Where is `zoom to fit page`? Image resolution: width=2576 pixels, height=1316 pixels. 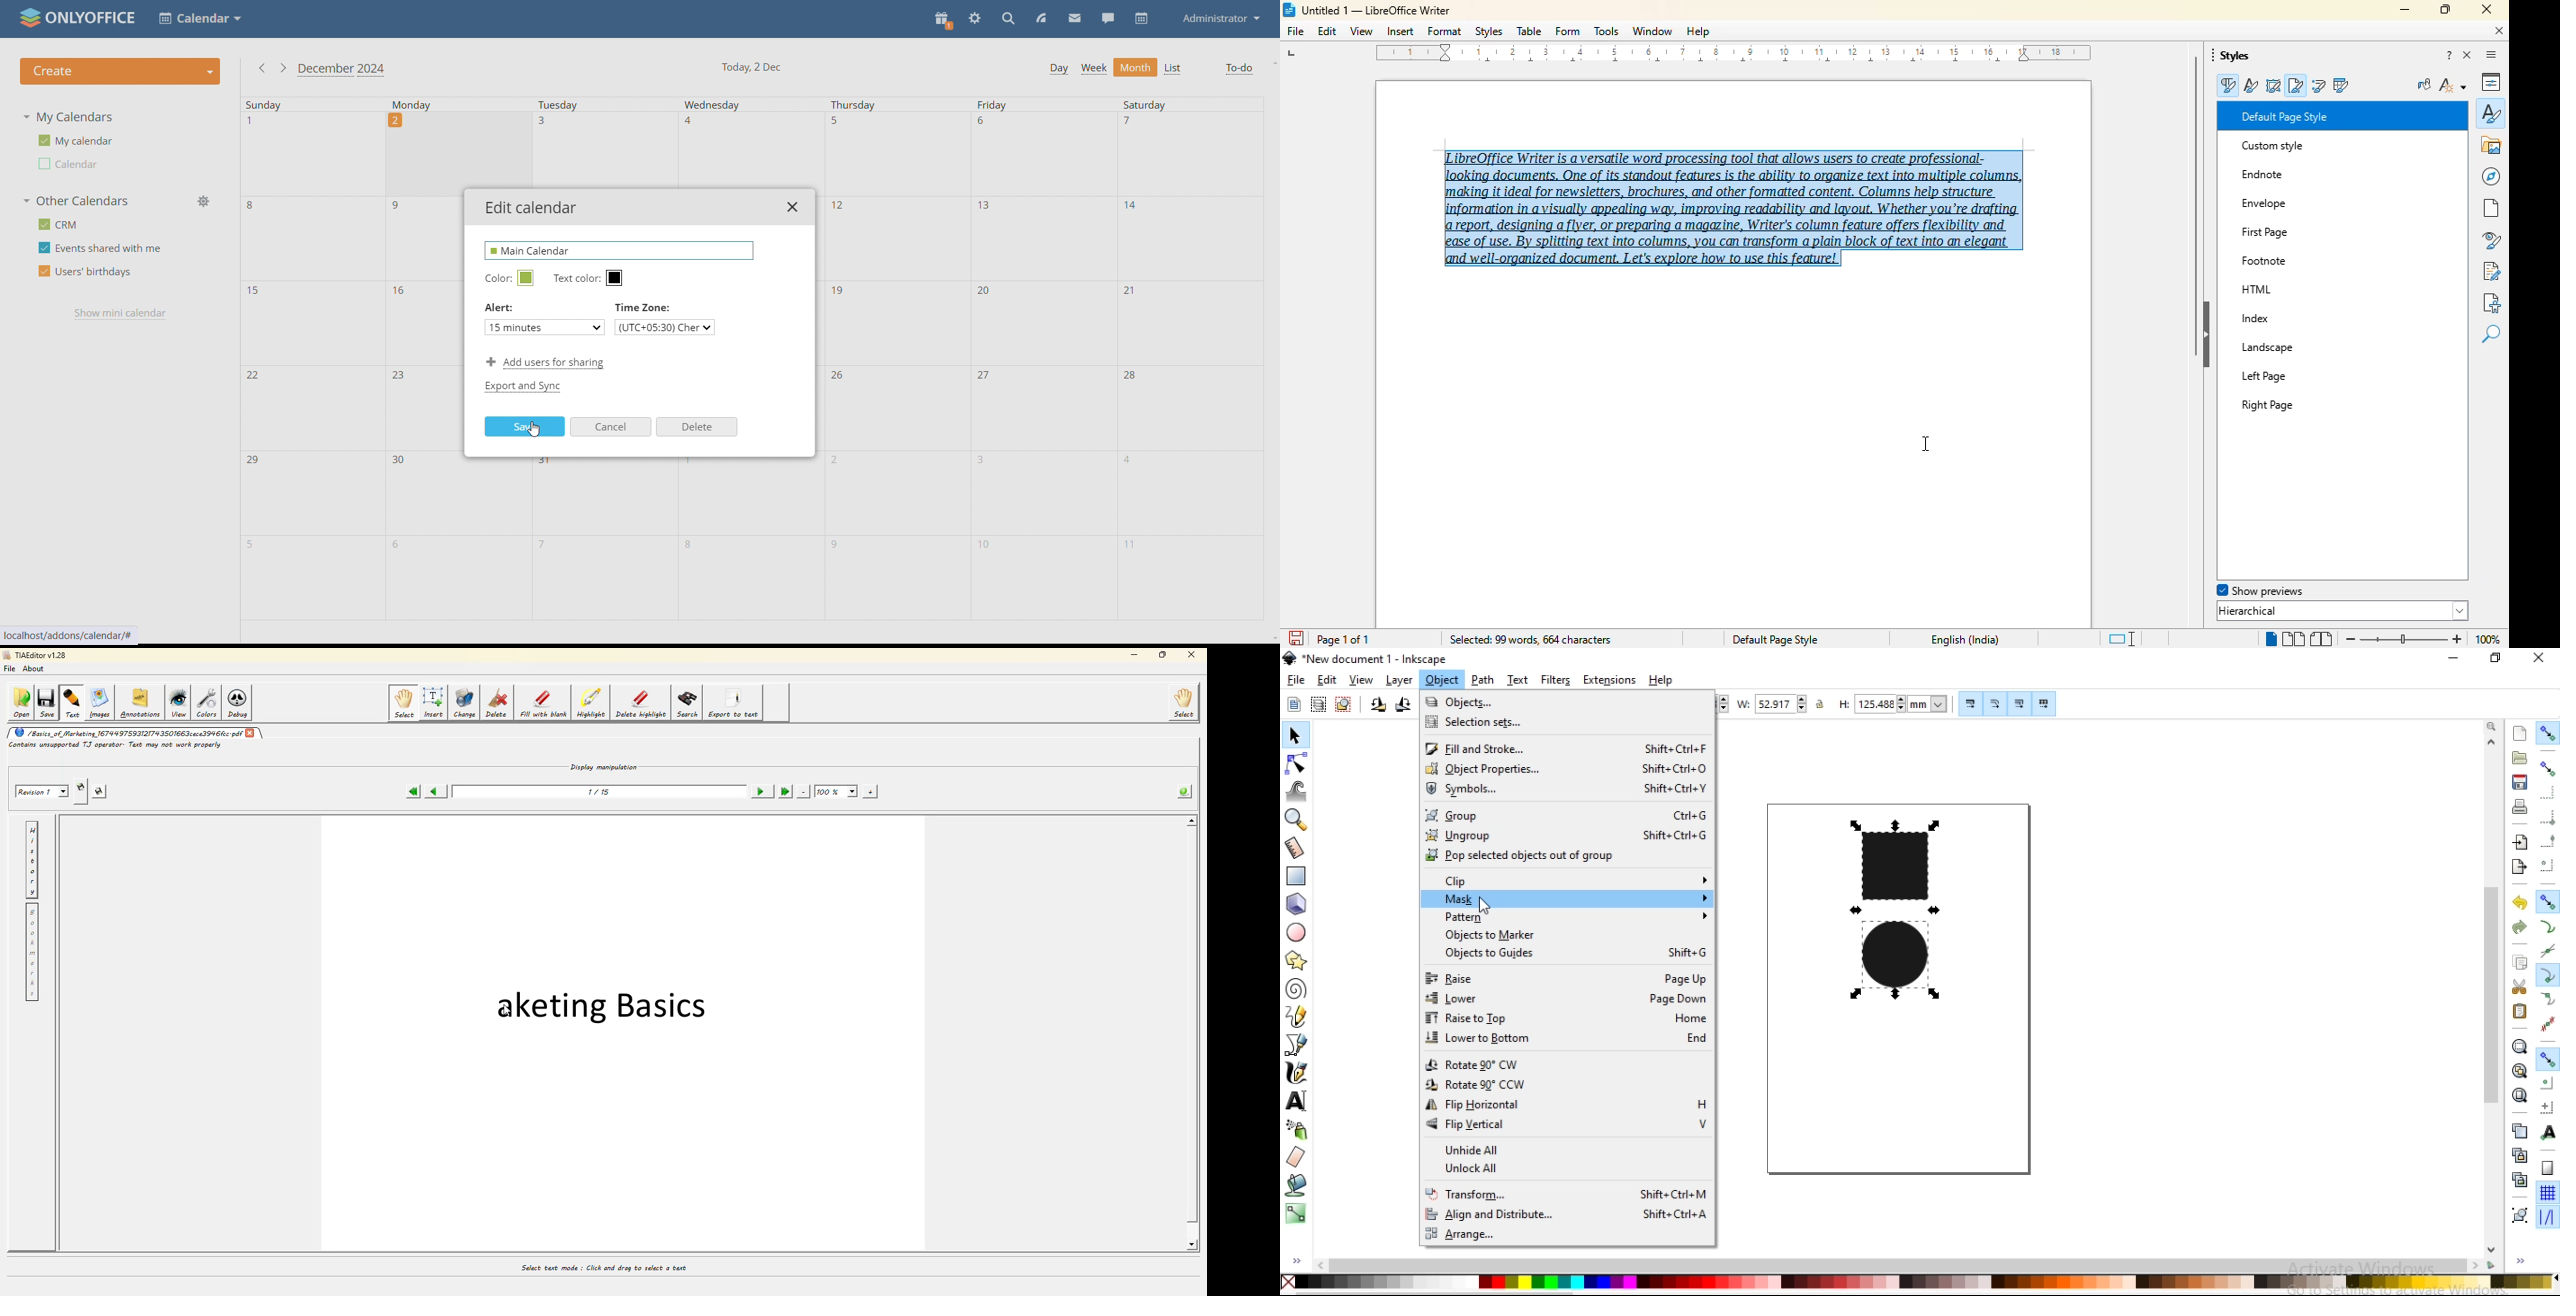 zoom to fit page is located at coordinates (2520, 1095).